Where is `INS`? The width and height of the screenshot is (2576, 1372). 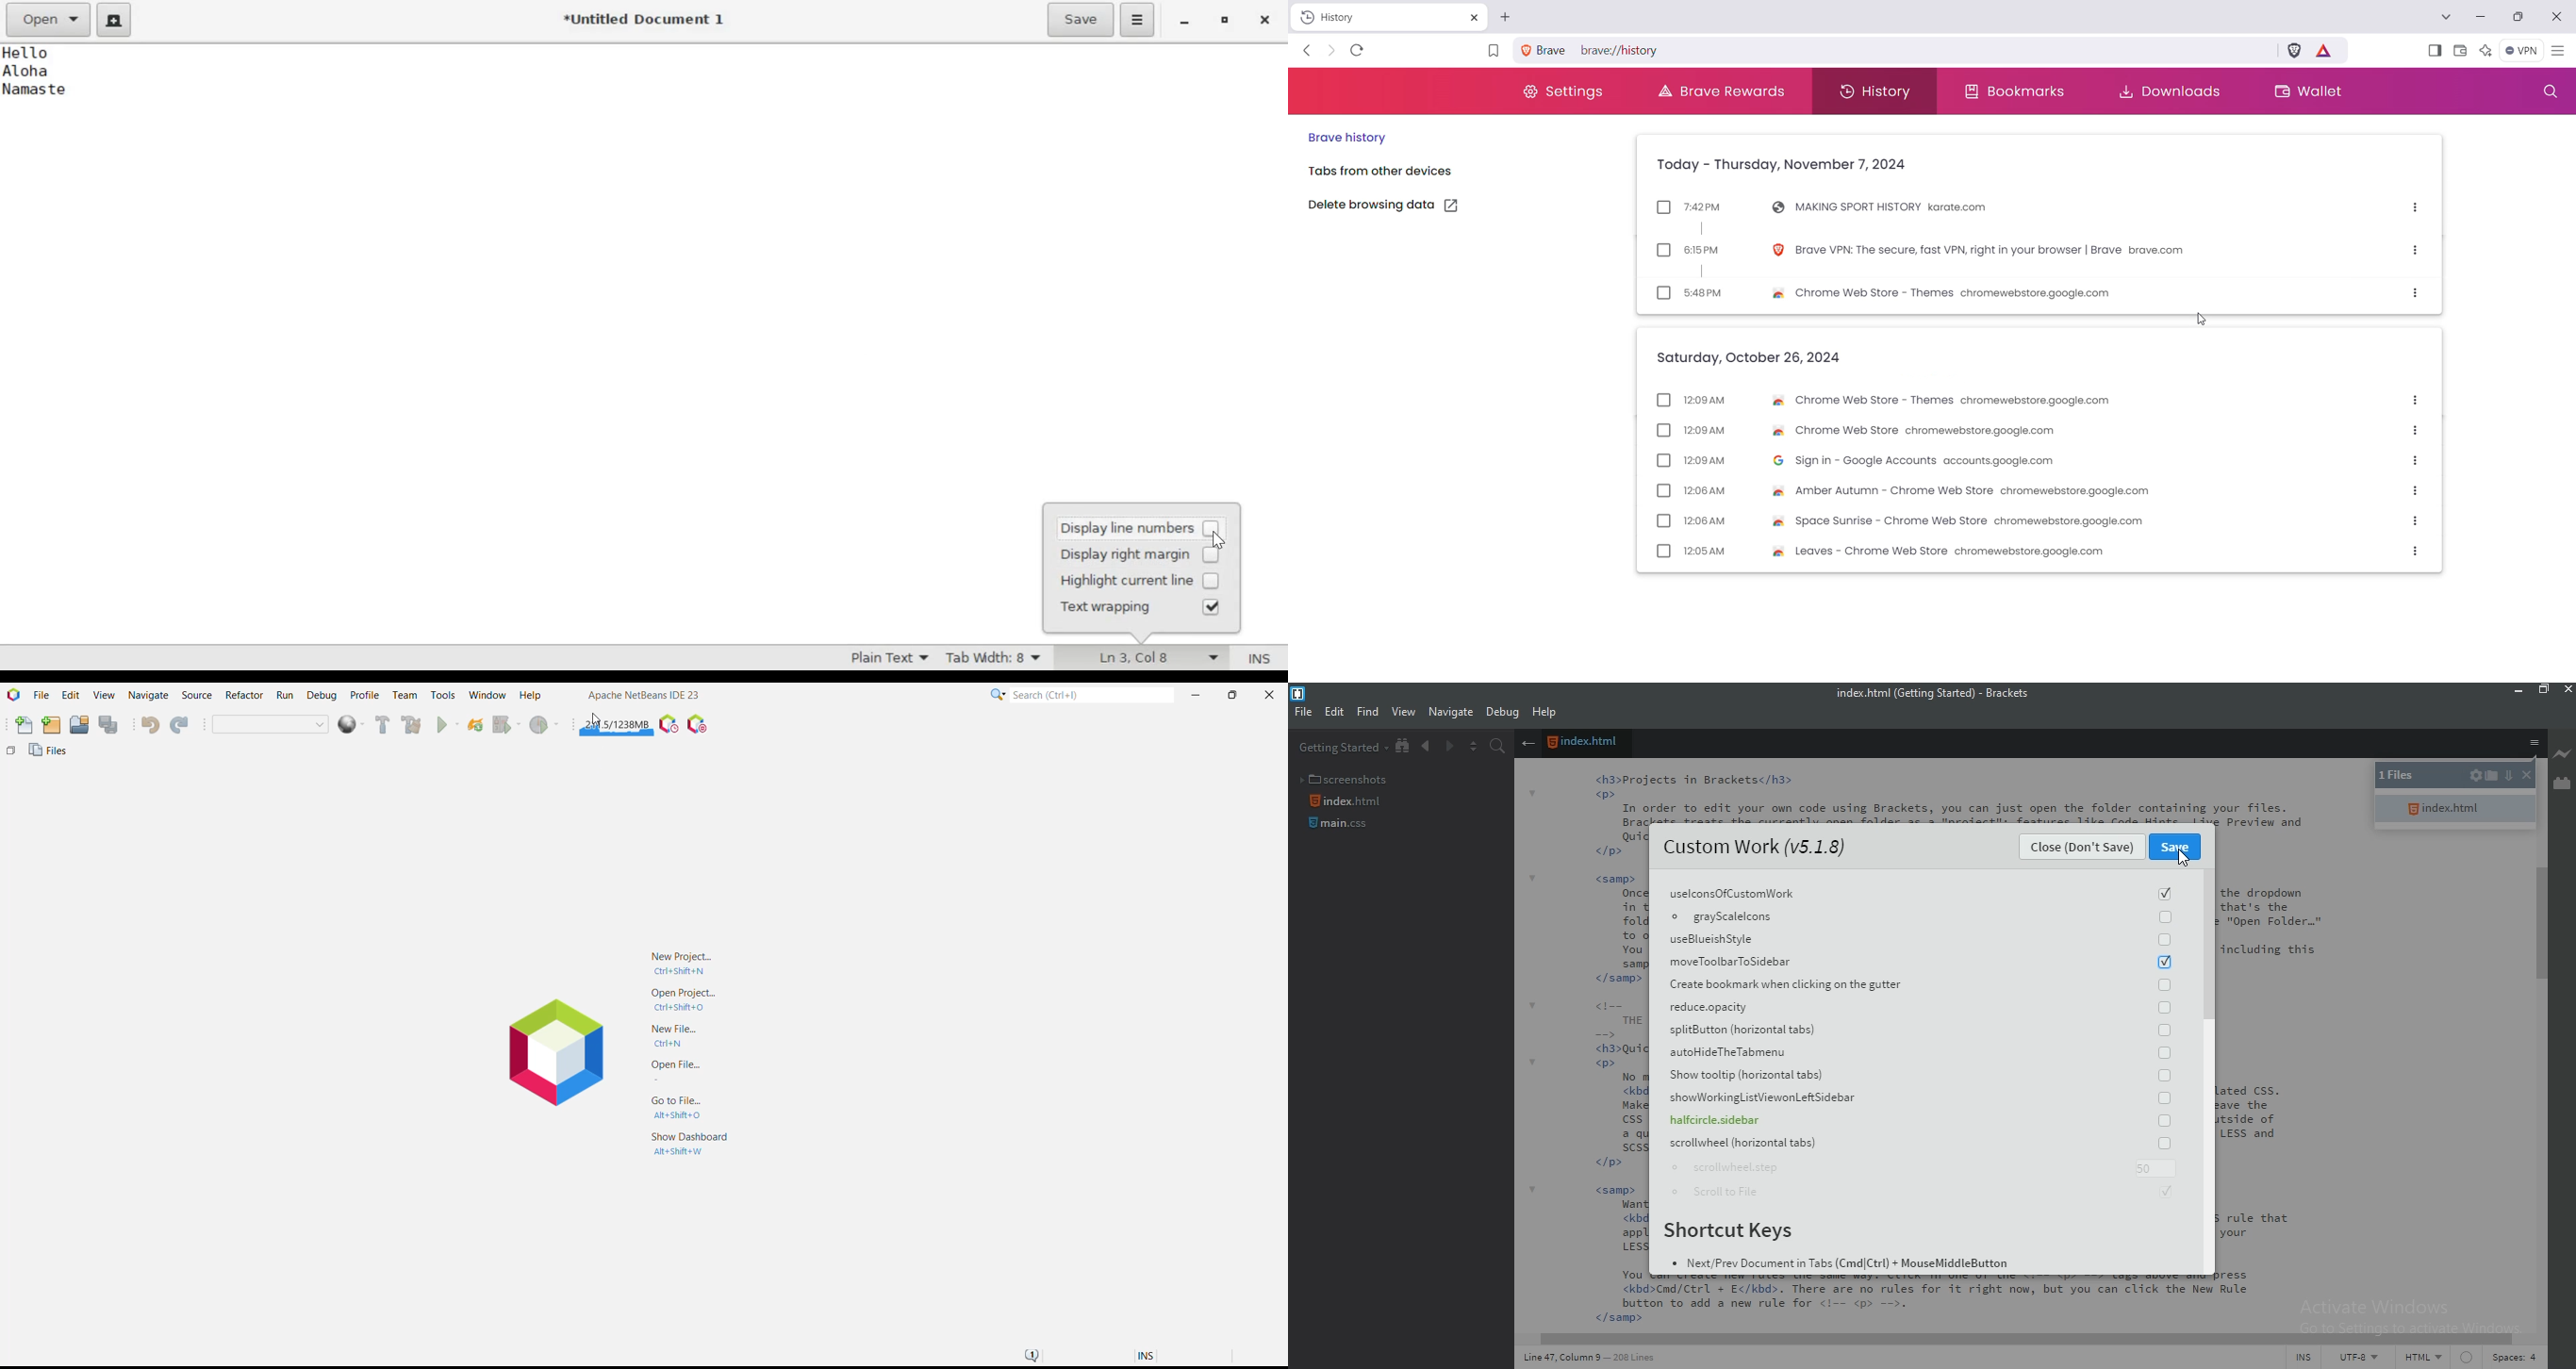 INS is located at coordinates (2306, 1359).